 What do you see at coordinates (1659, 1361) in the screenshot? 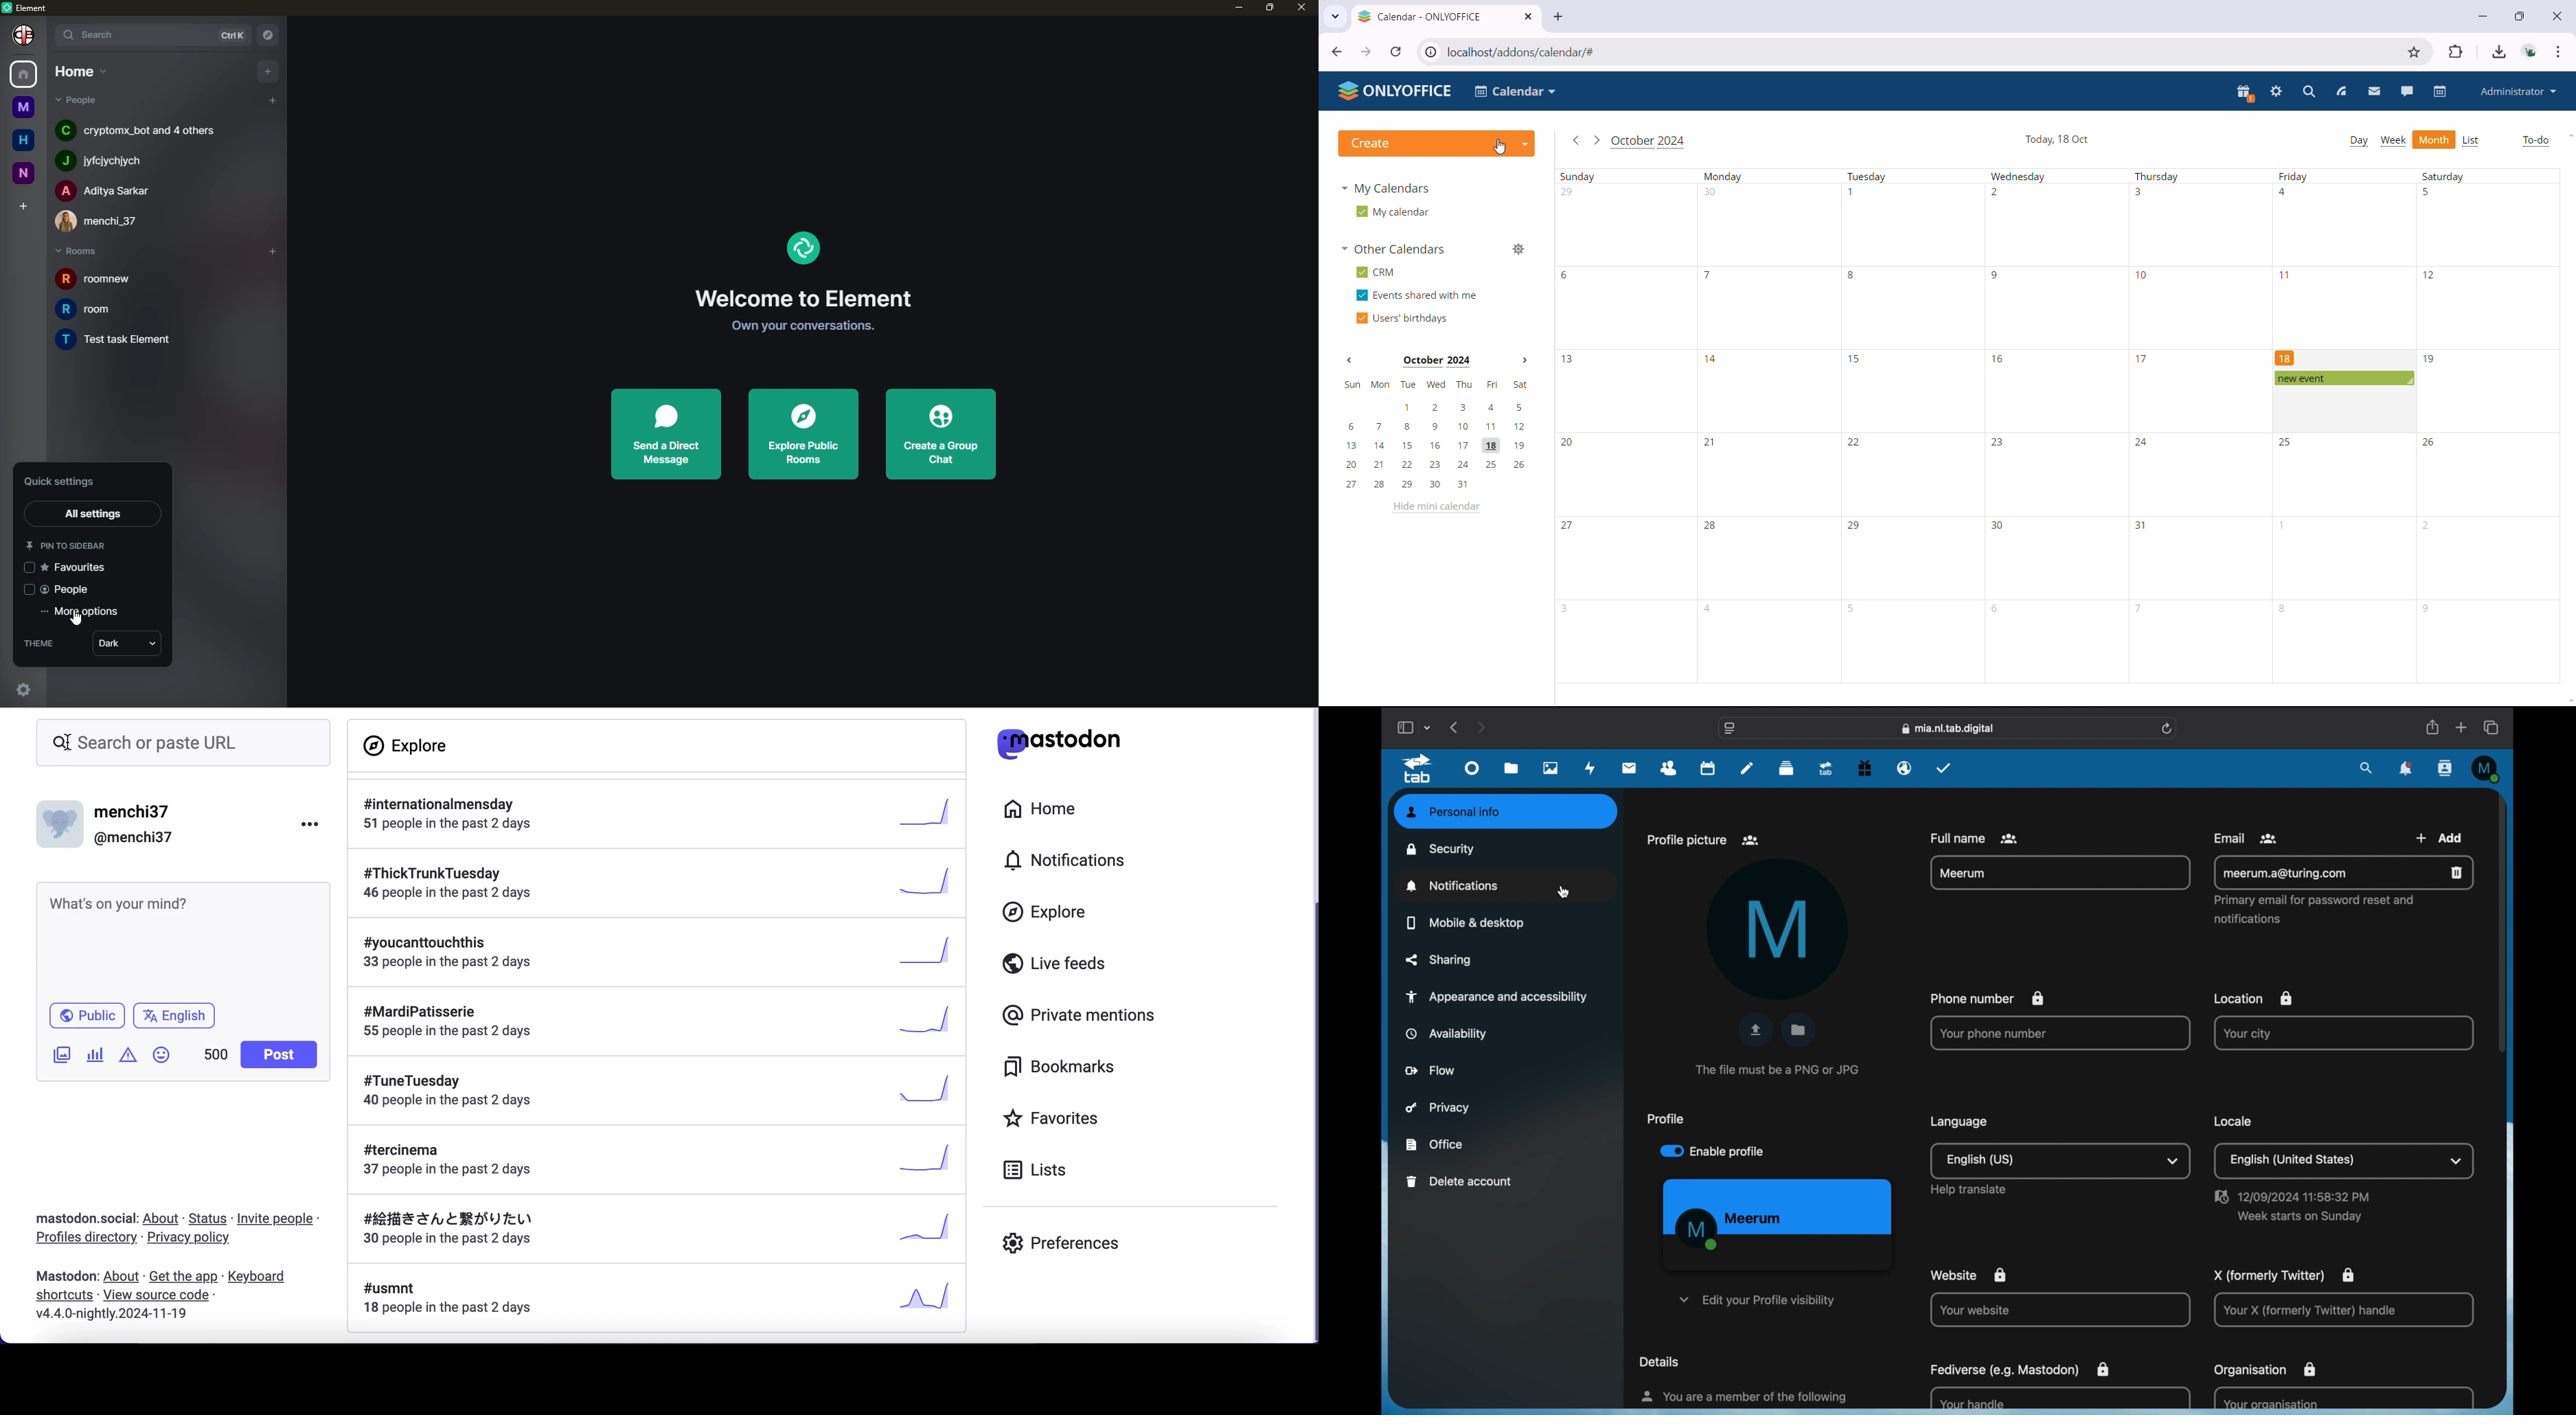
I see `details` at bounding box center [1659, 1361].